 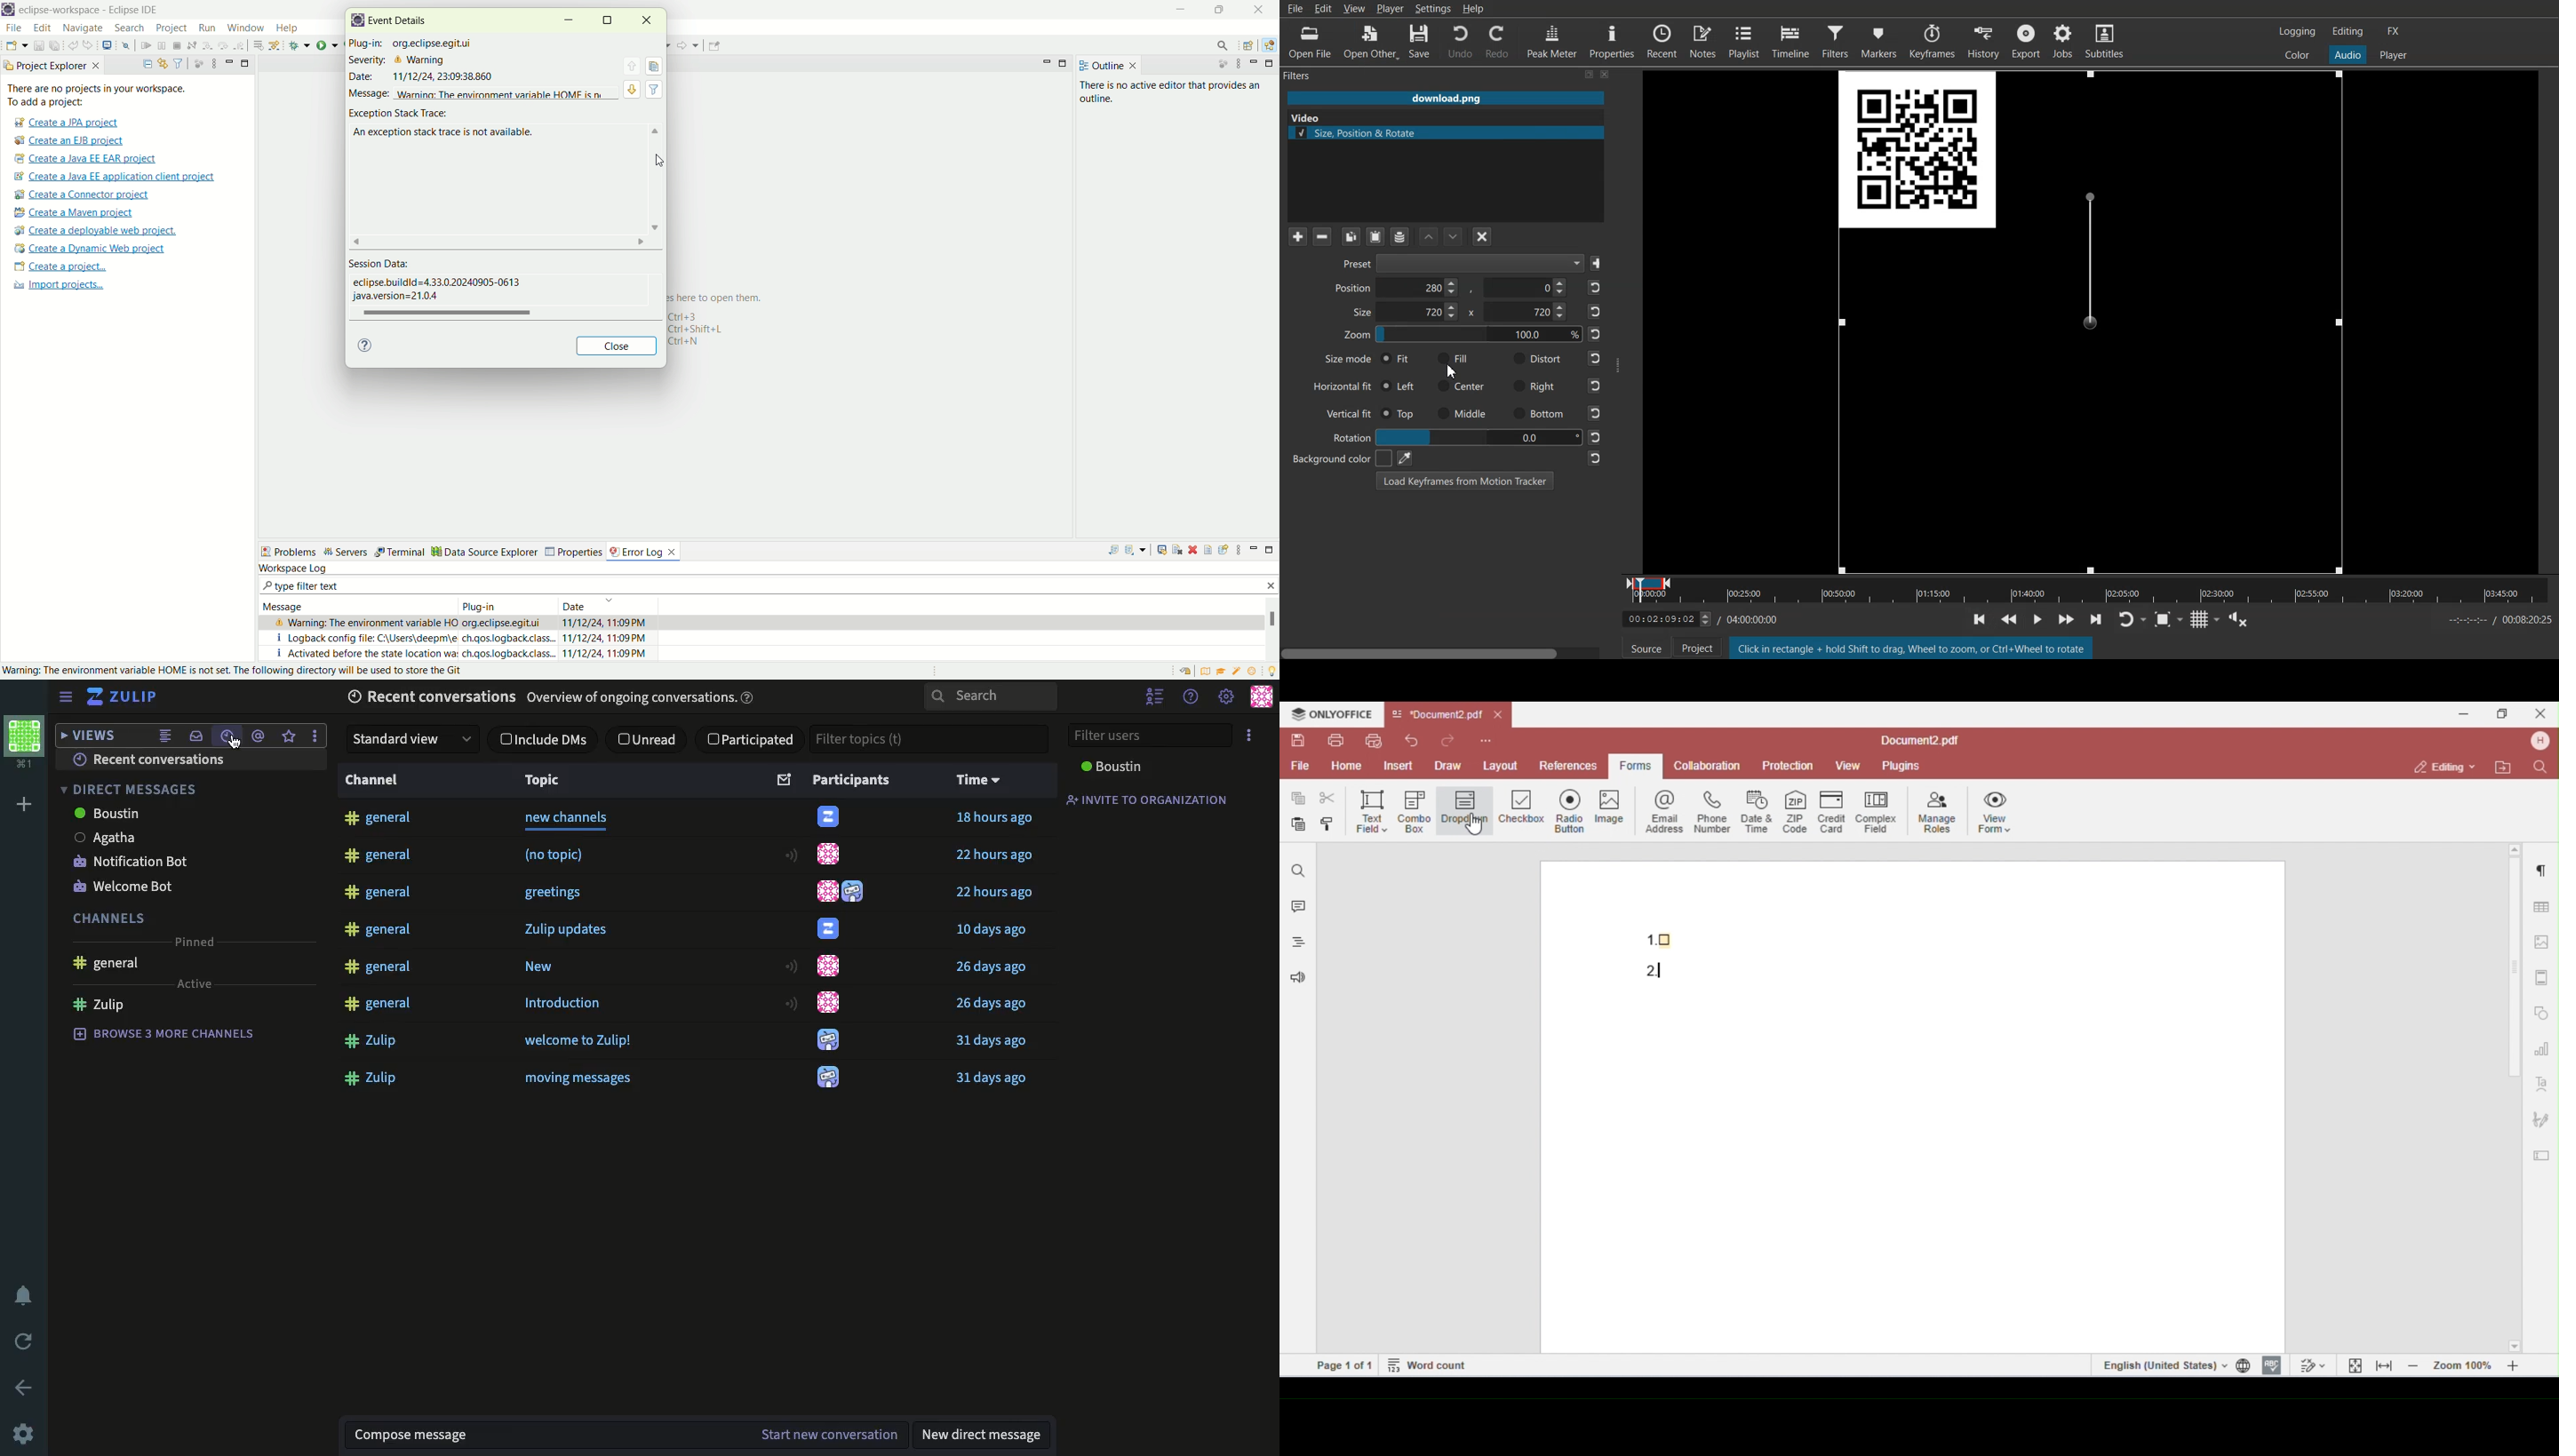 I want to click on 31 days ago, so click(x=994, y=1039).